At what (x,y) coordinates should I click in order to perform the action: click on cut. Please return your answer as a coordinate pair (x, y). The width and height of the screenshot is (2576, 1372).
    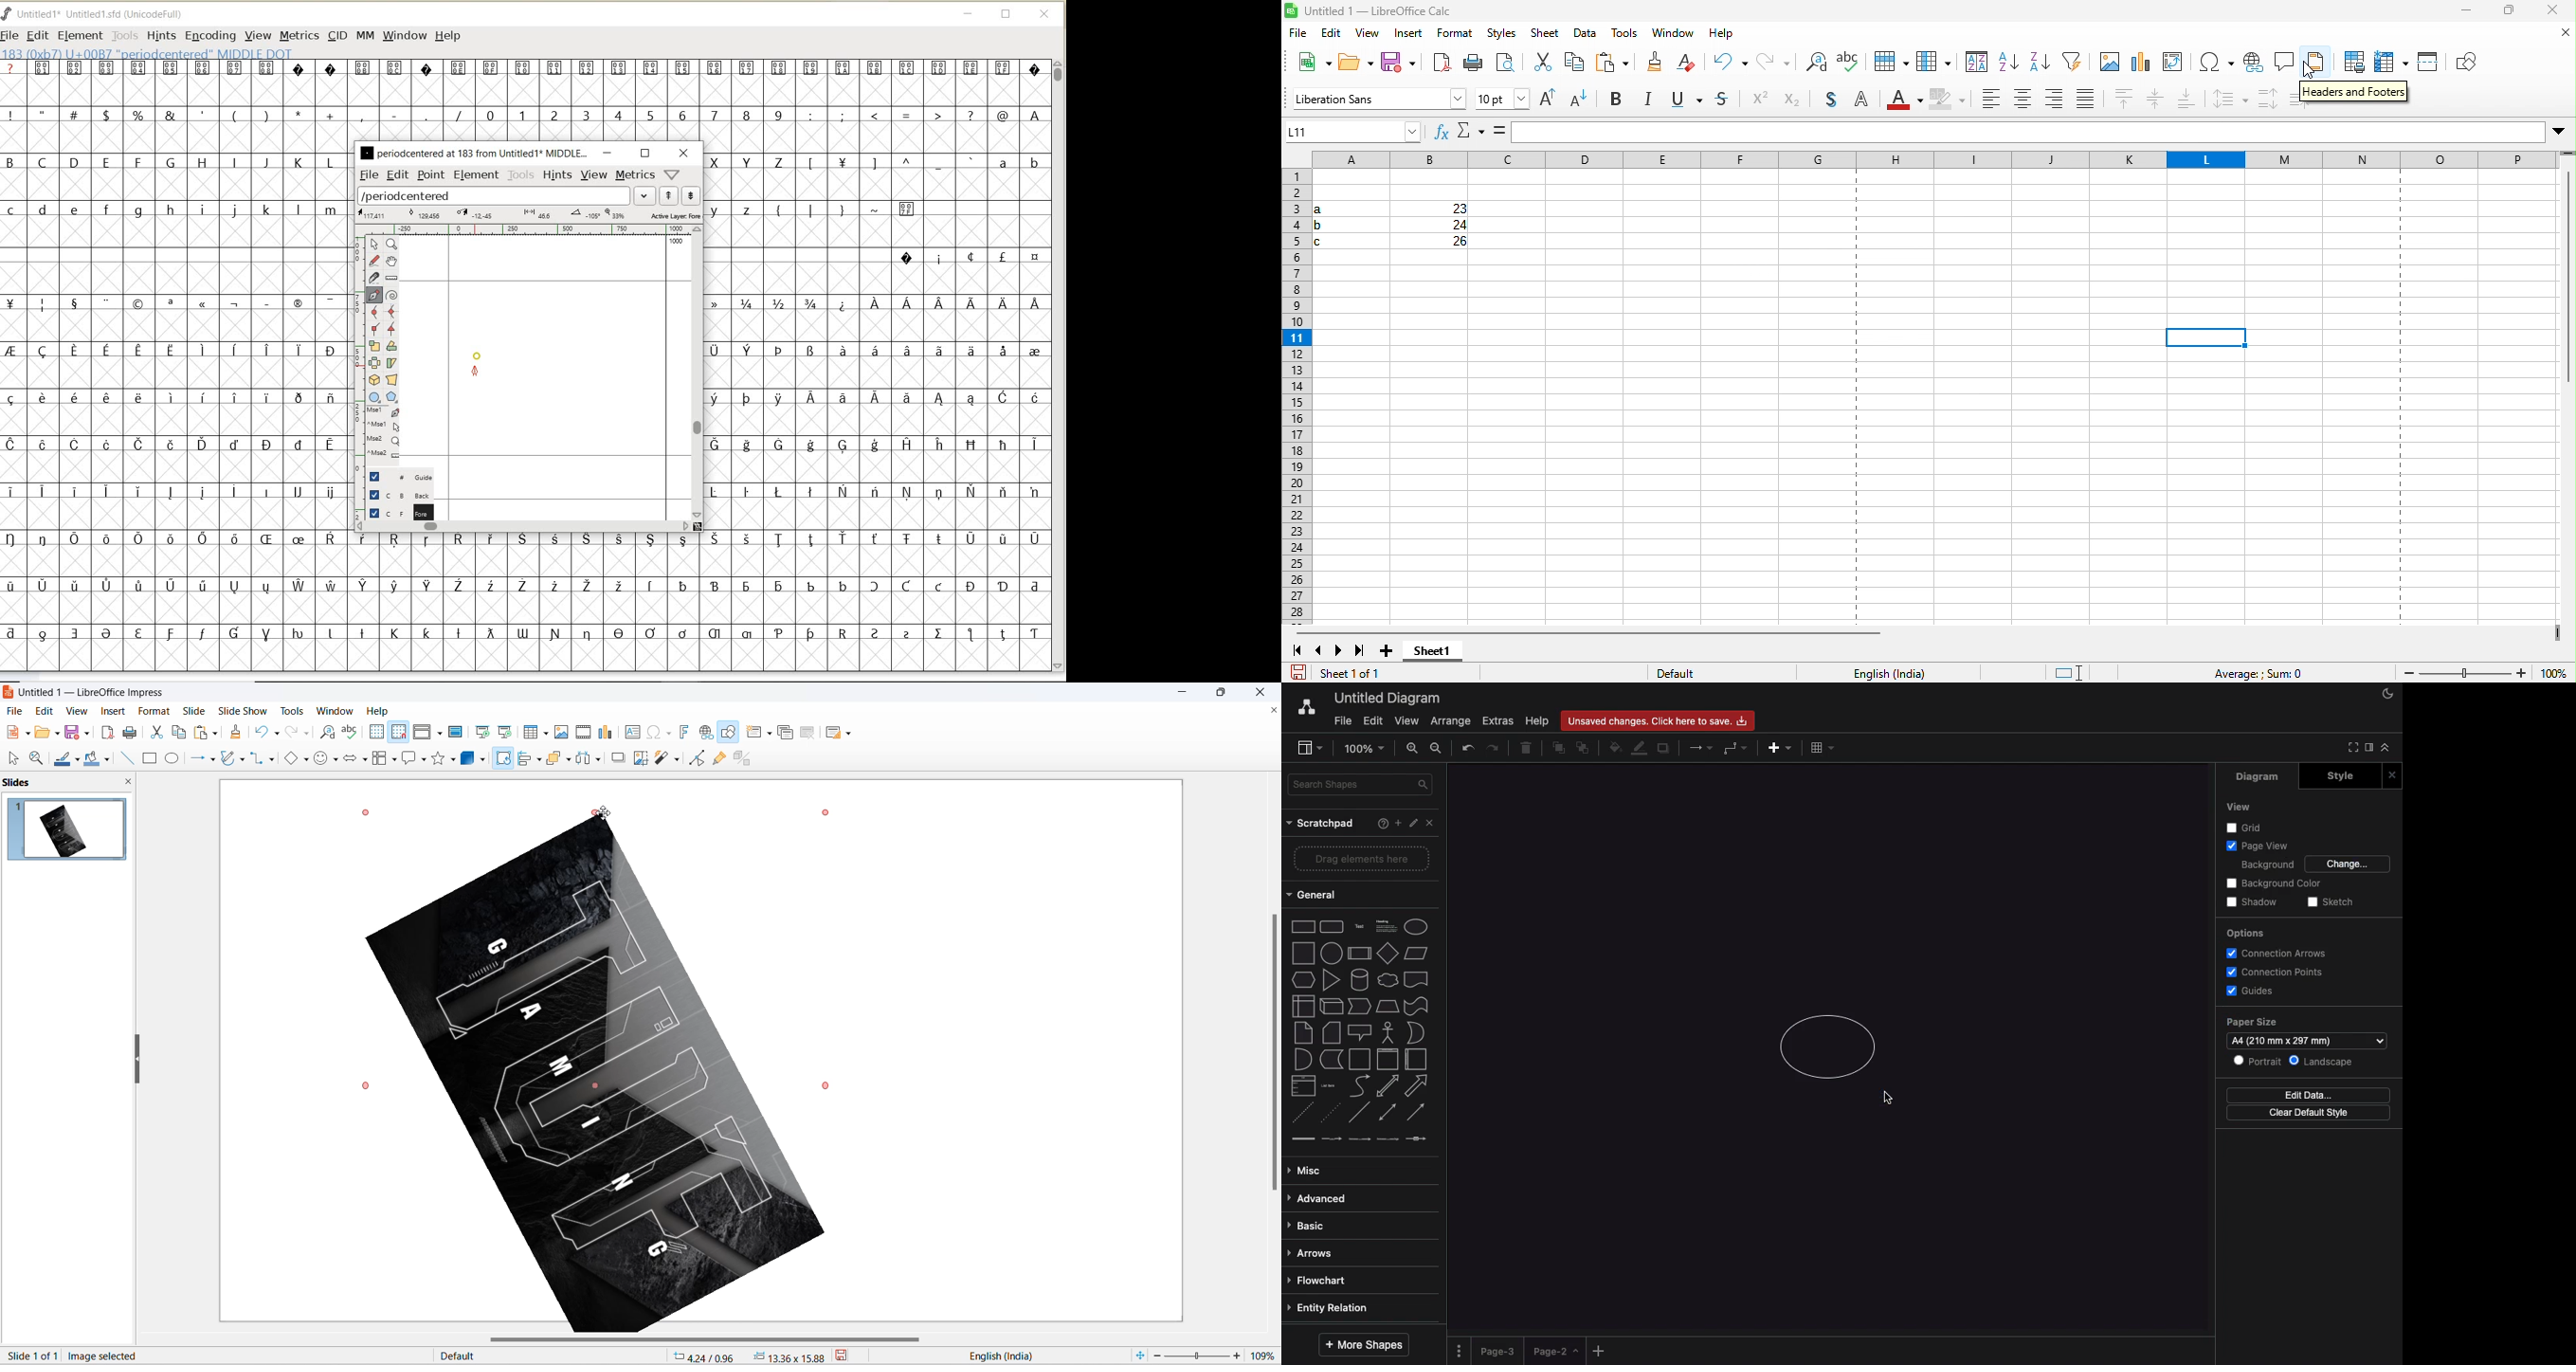
    Looking at the image, I should click on (1509, 64).